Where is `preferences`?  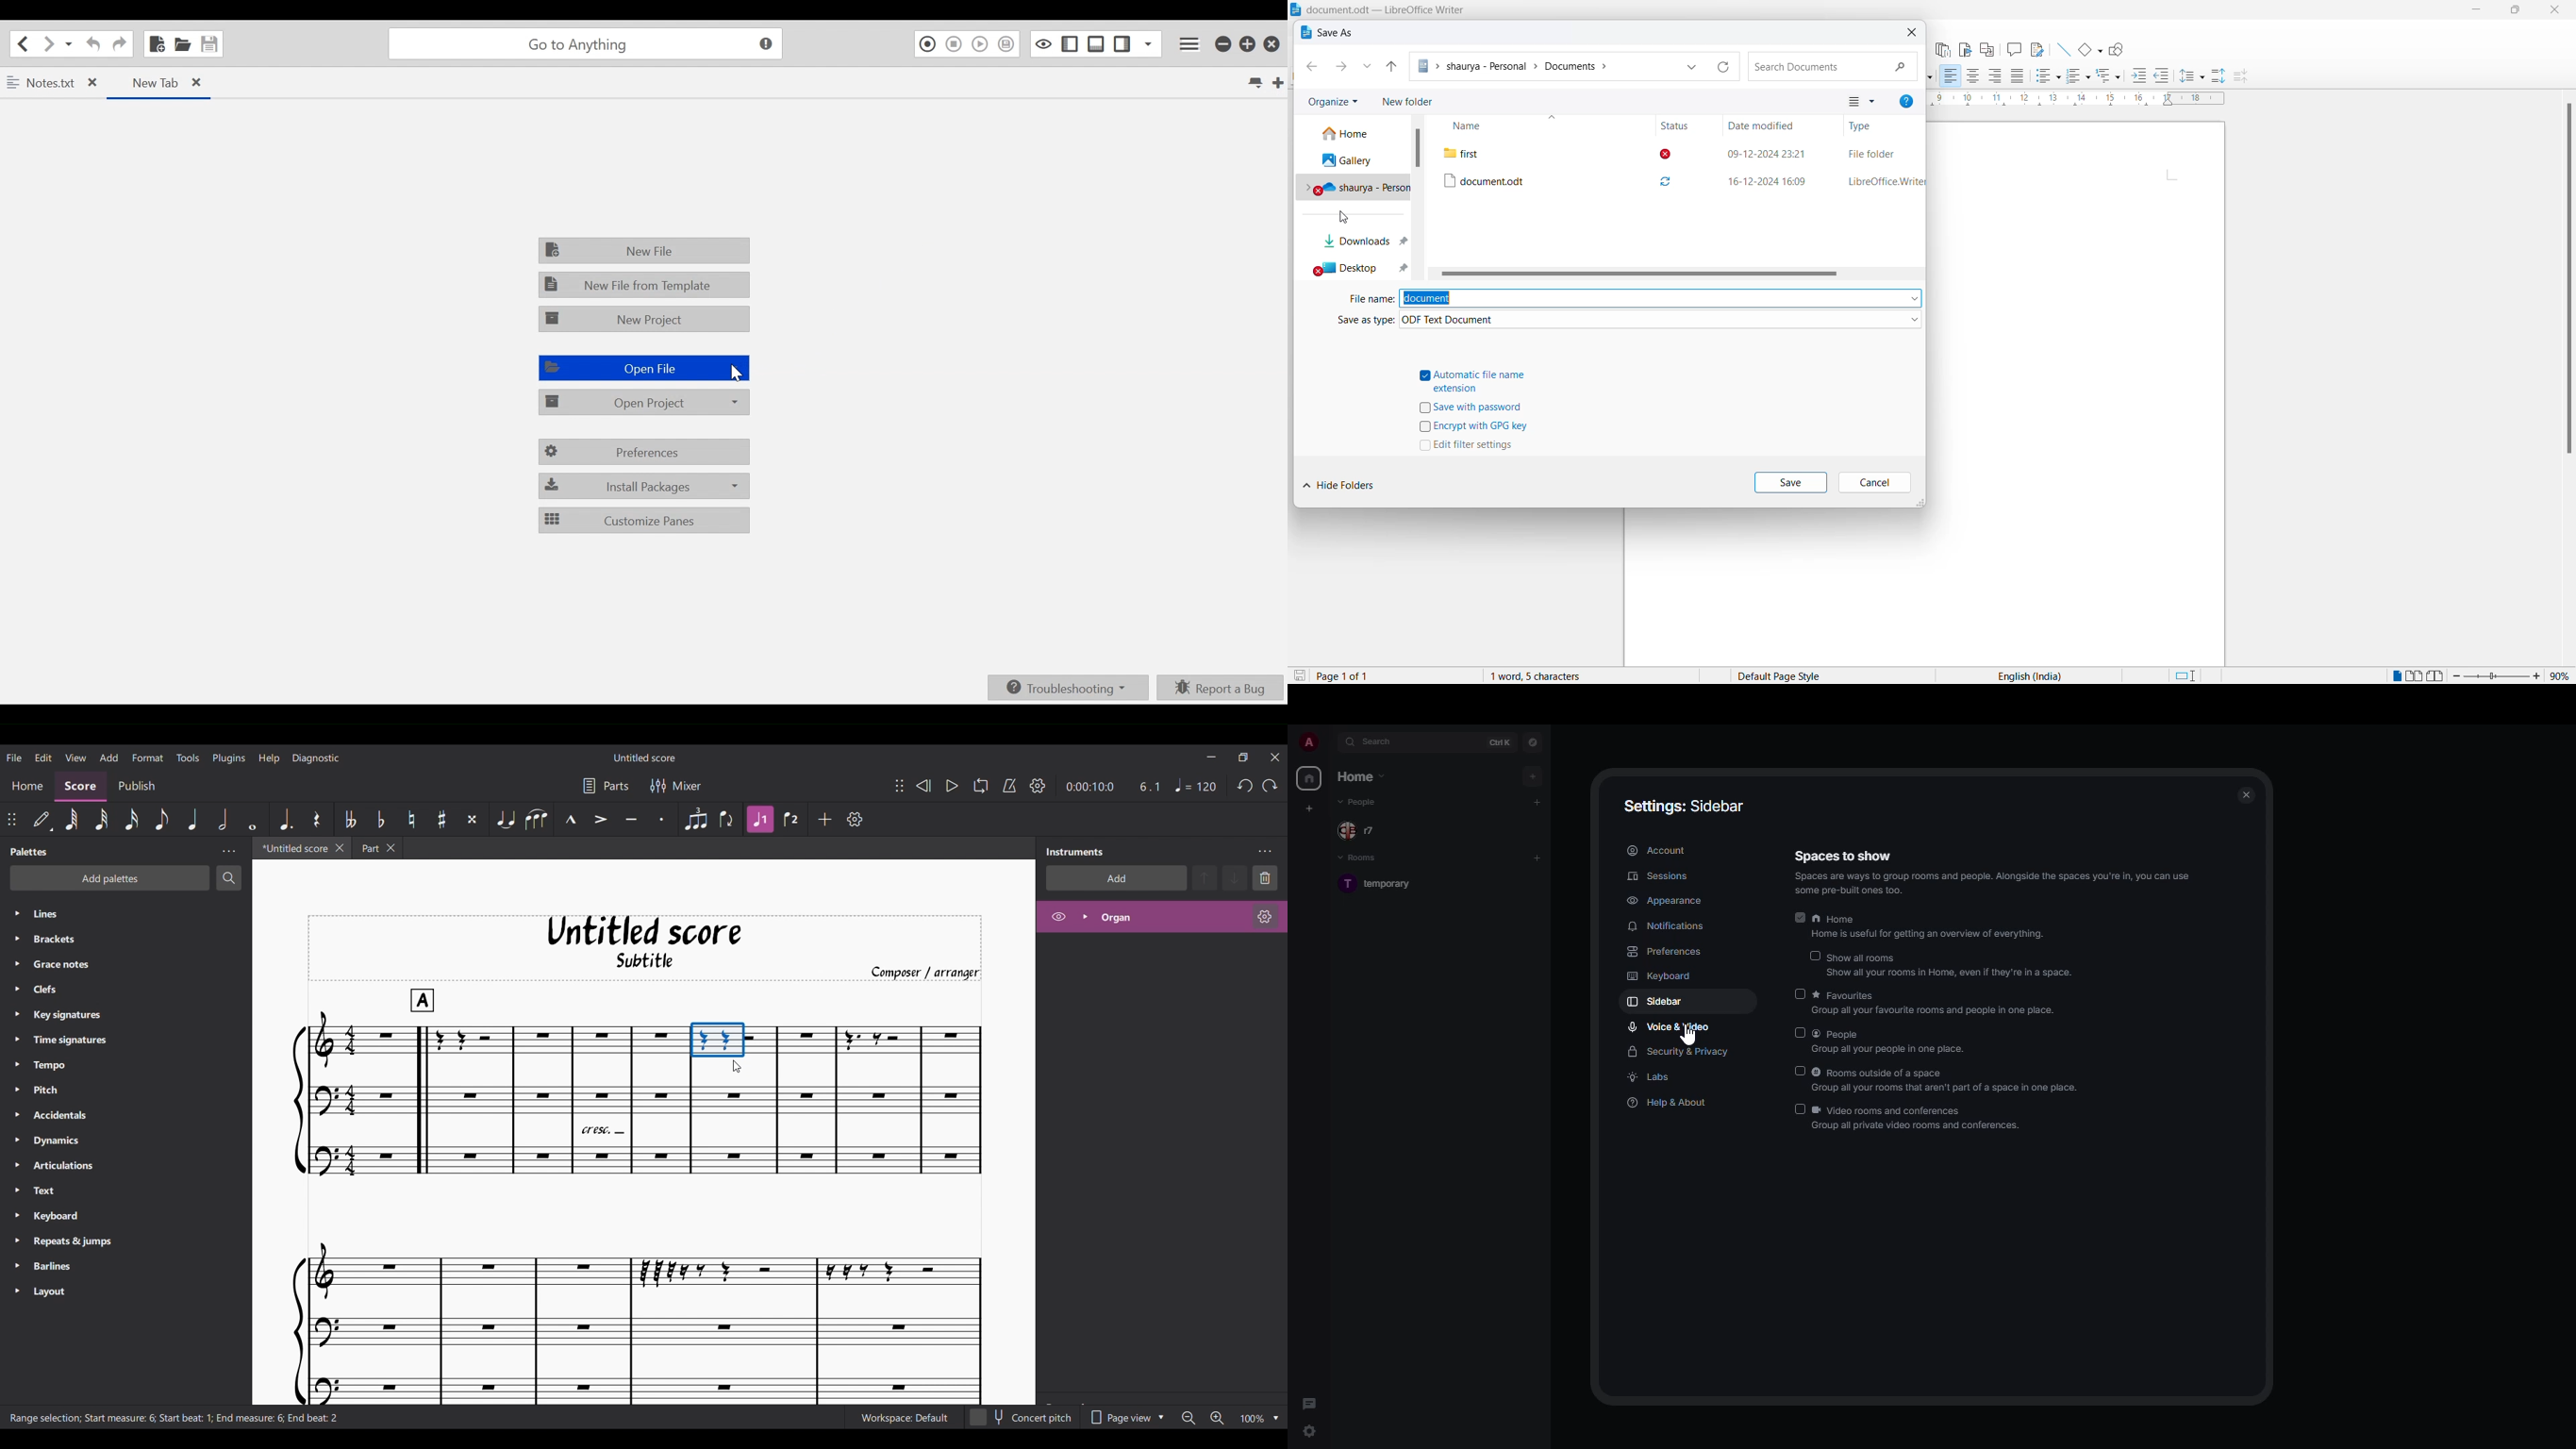
preferences is located at coordinates (1665, 951).